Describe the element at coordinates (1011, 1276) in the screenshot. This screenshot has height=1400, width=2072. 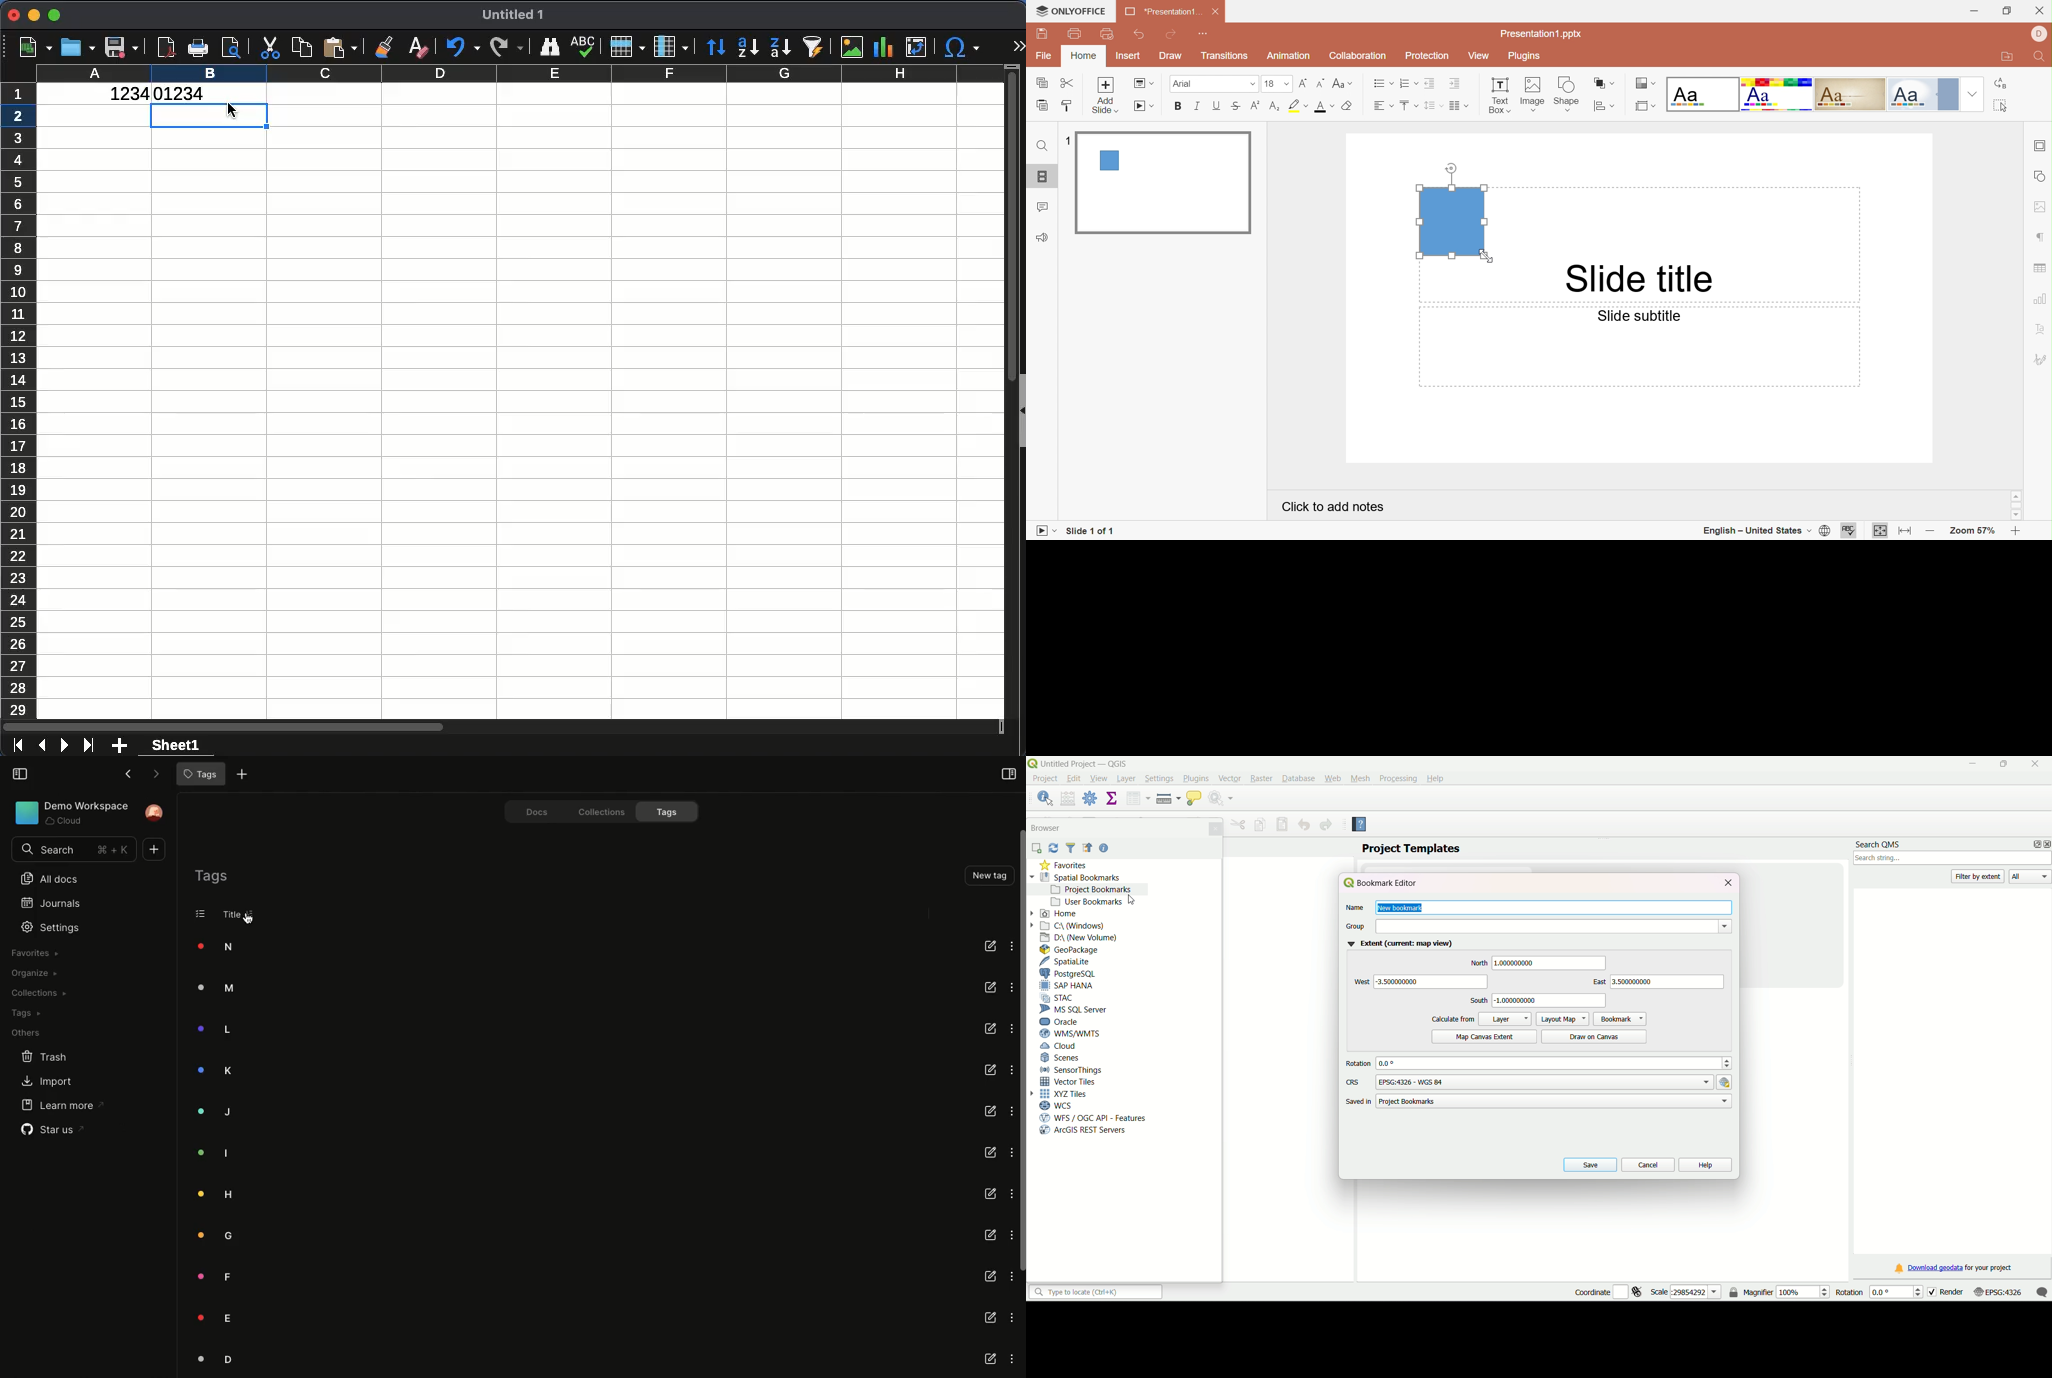
I see `Options` at that location.